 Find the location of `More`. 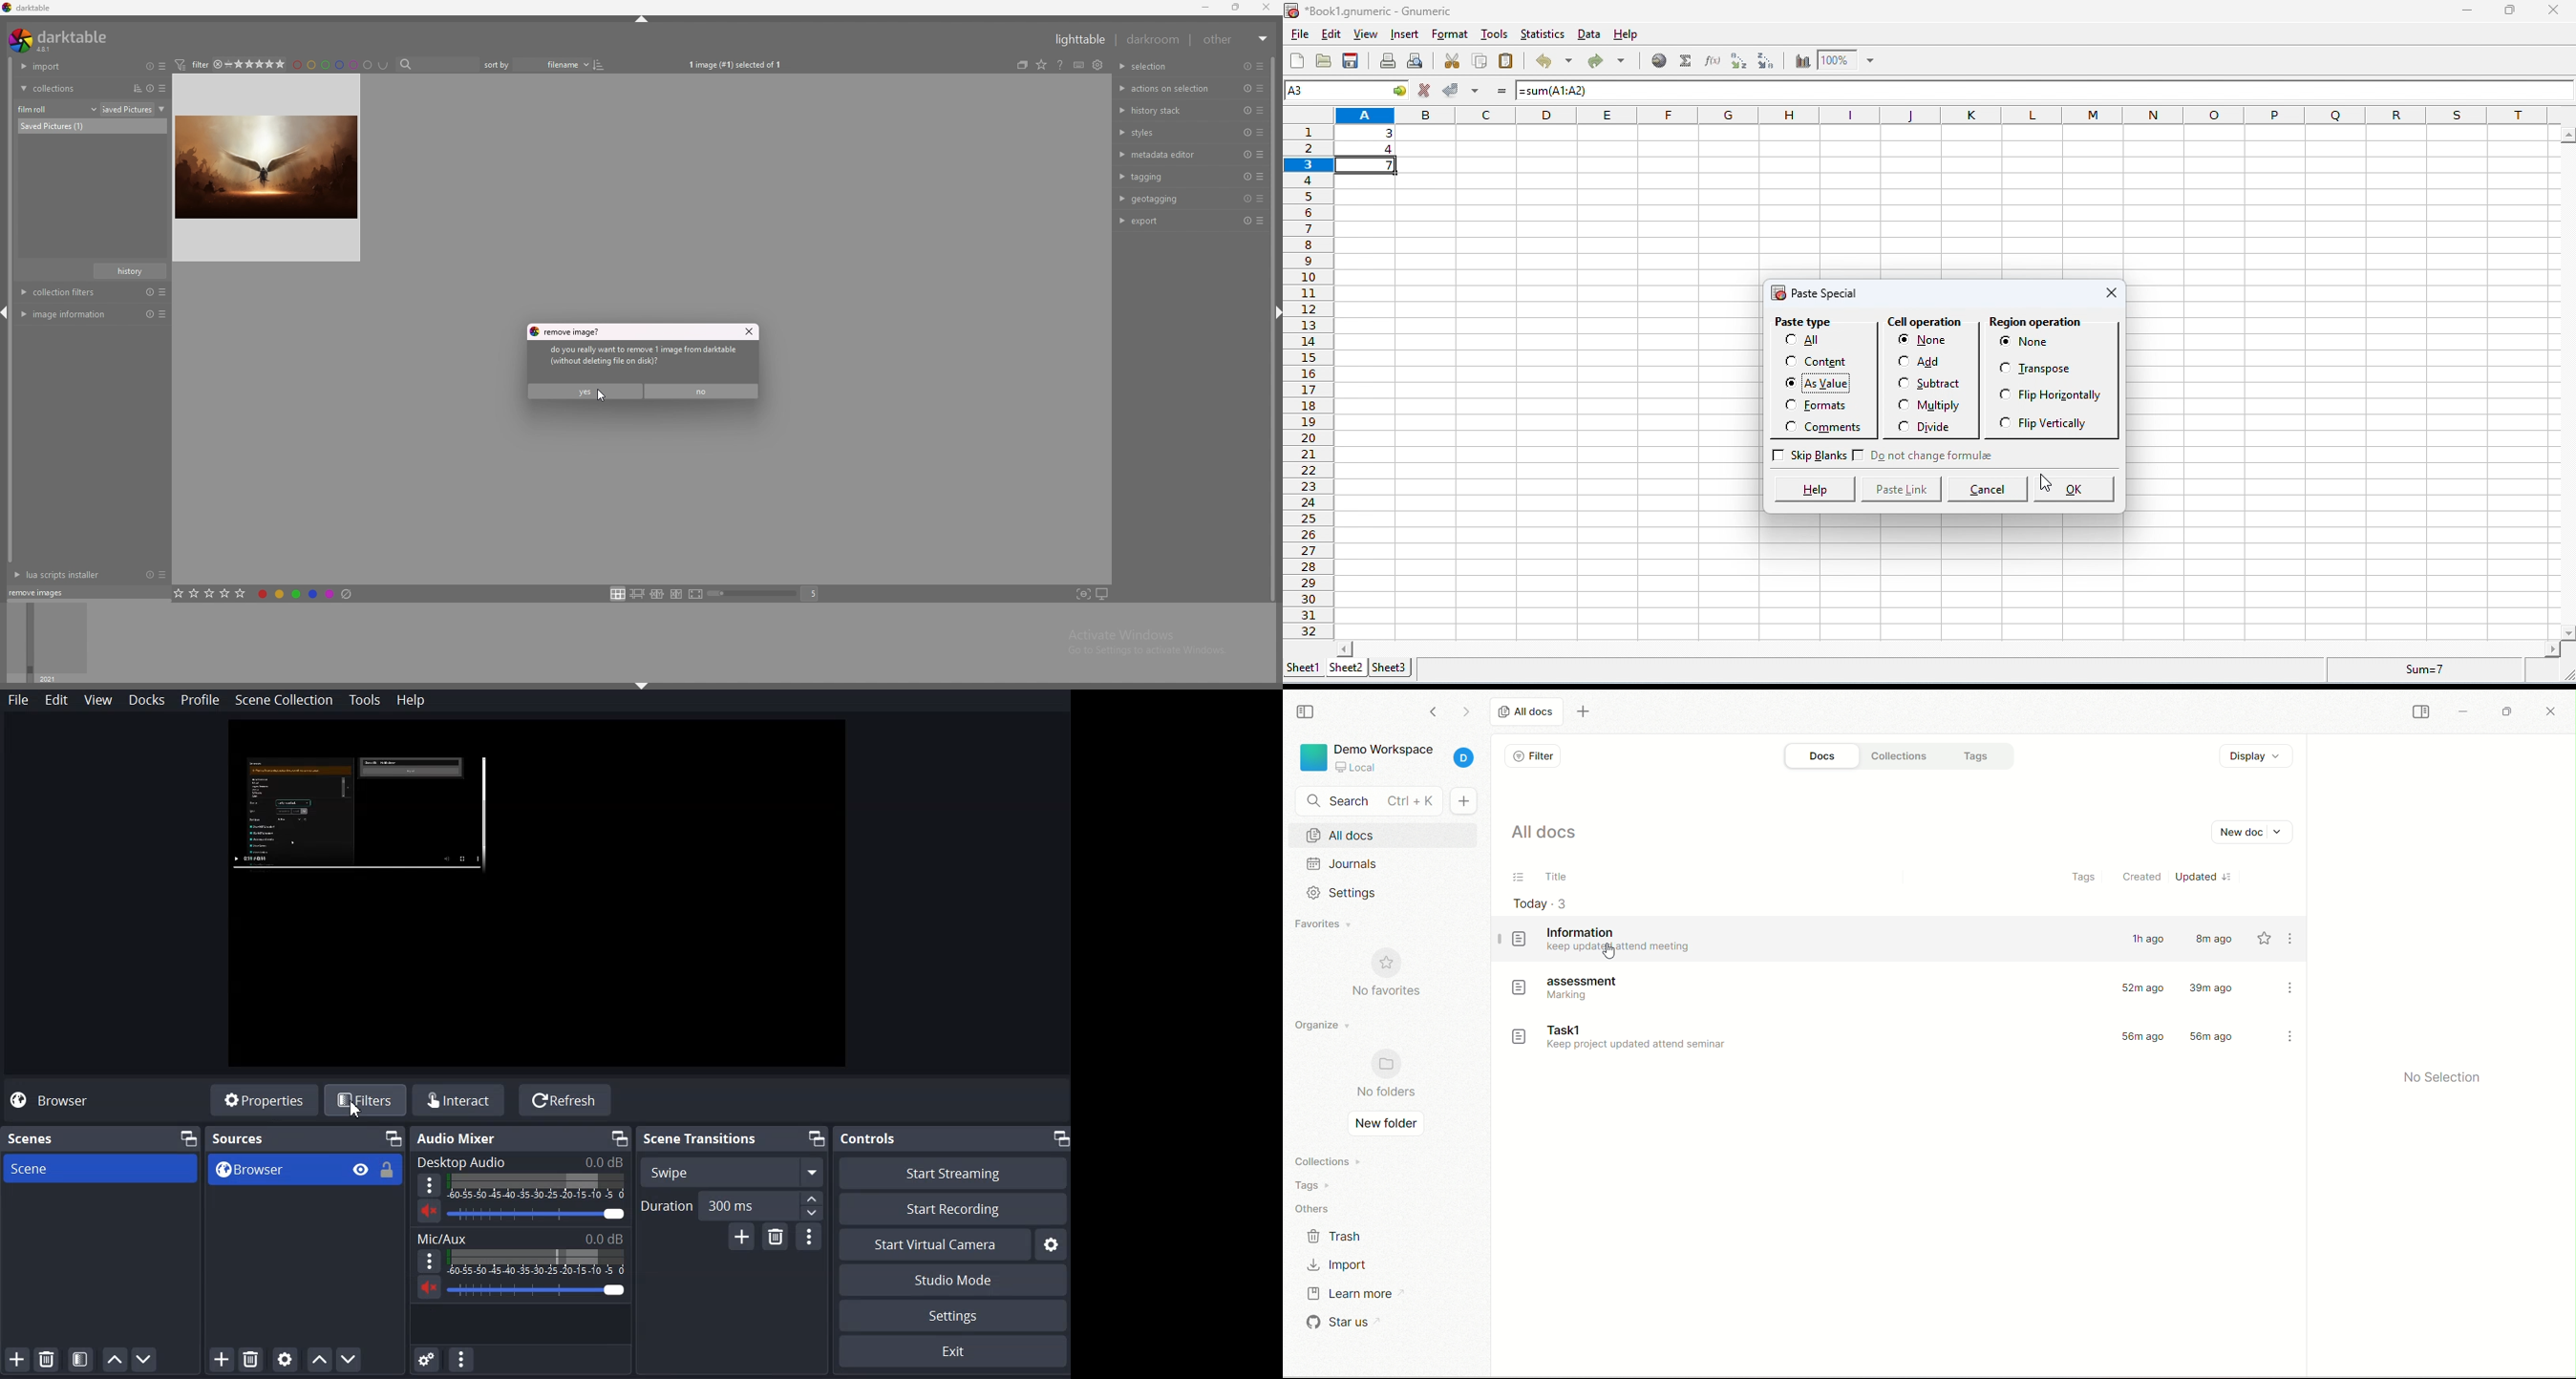

More is located at coordinates (429, 1184).